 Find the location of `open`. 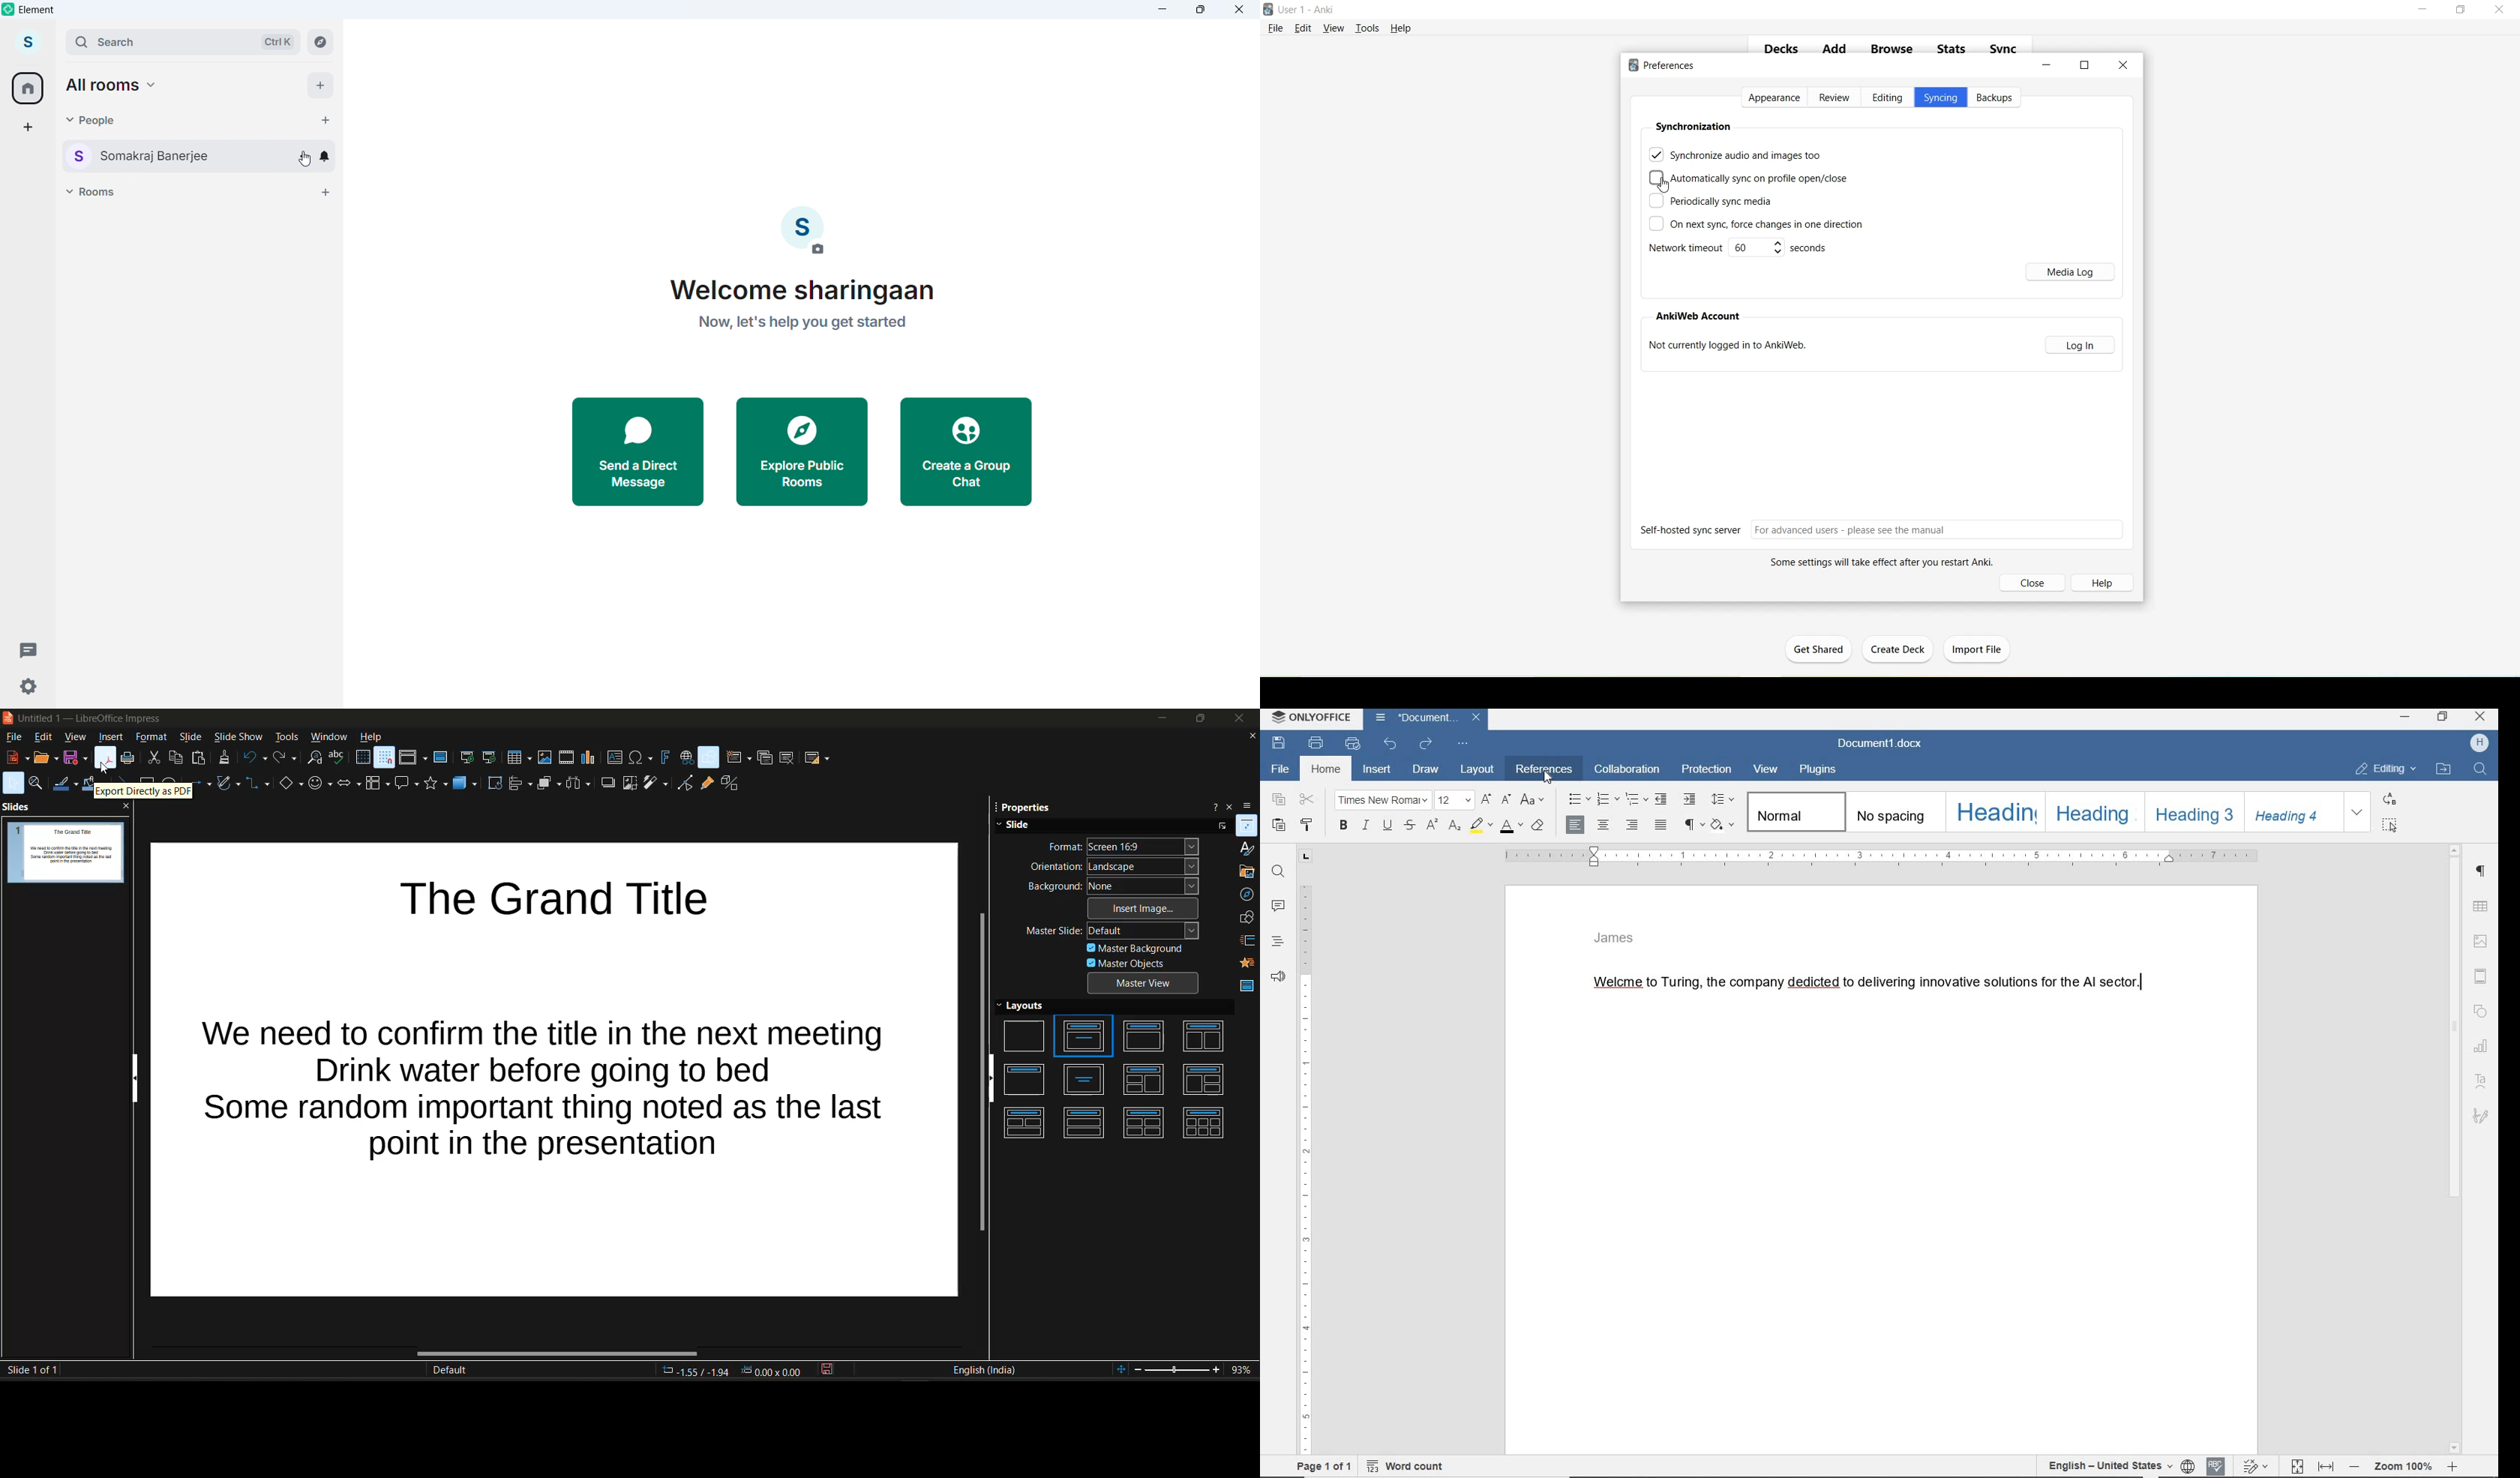

open is located at coordinates (46, 758).